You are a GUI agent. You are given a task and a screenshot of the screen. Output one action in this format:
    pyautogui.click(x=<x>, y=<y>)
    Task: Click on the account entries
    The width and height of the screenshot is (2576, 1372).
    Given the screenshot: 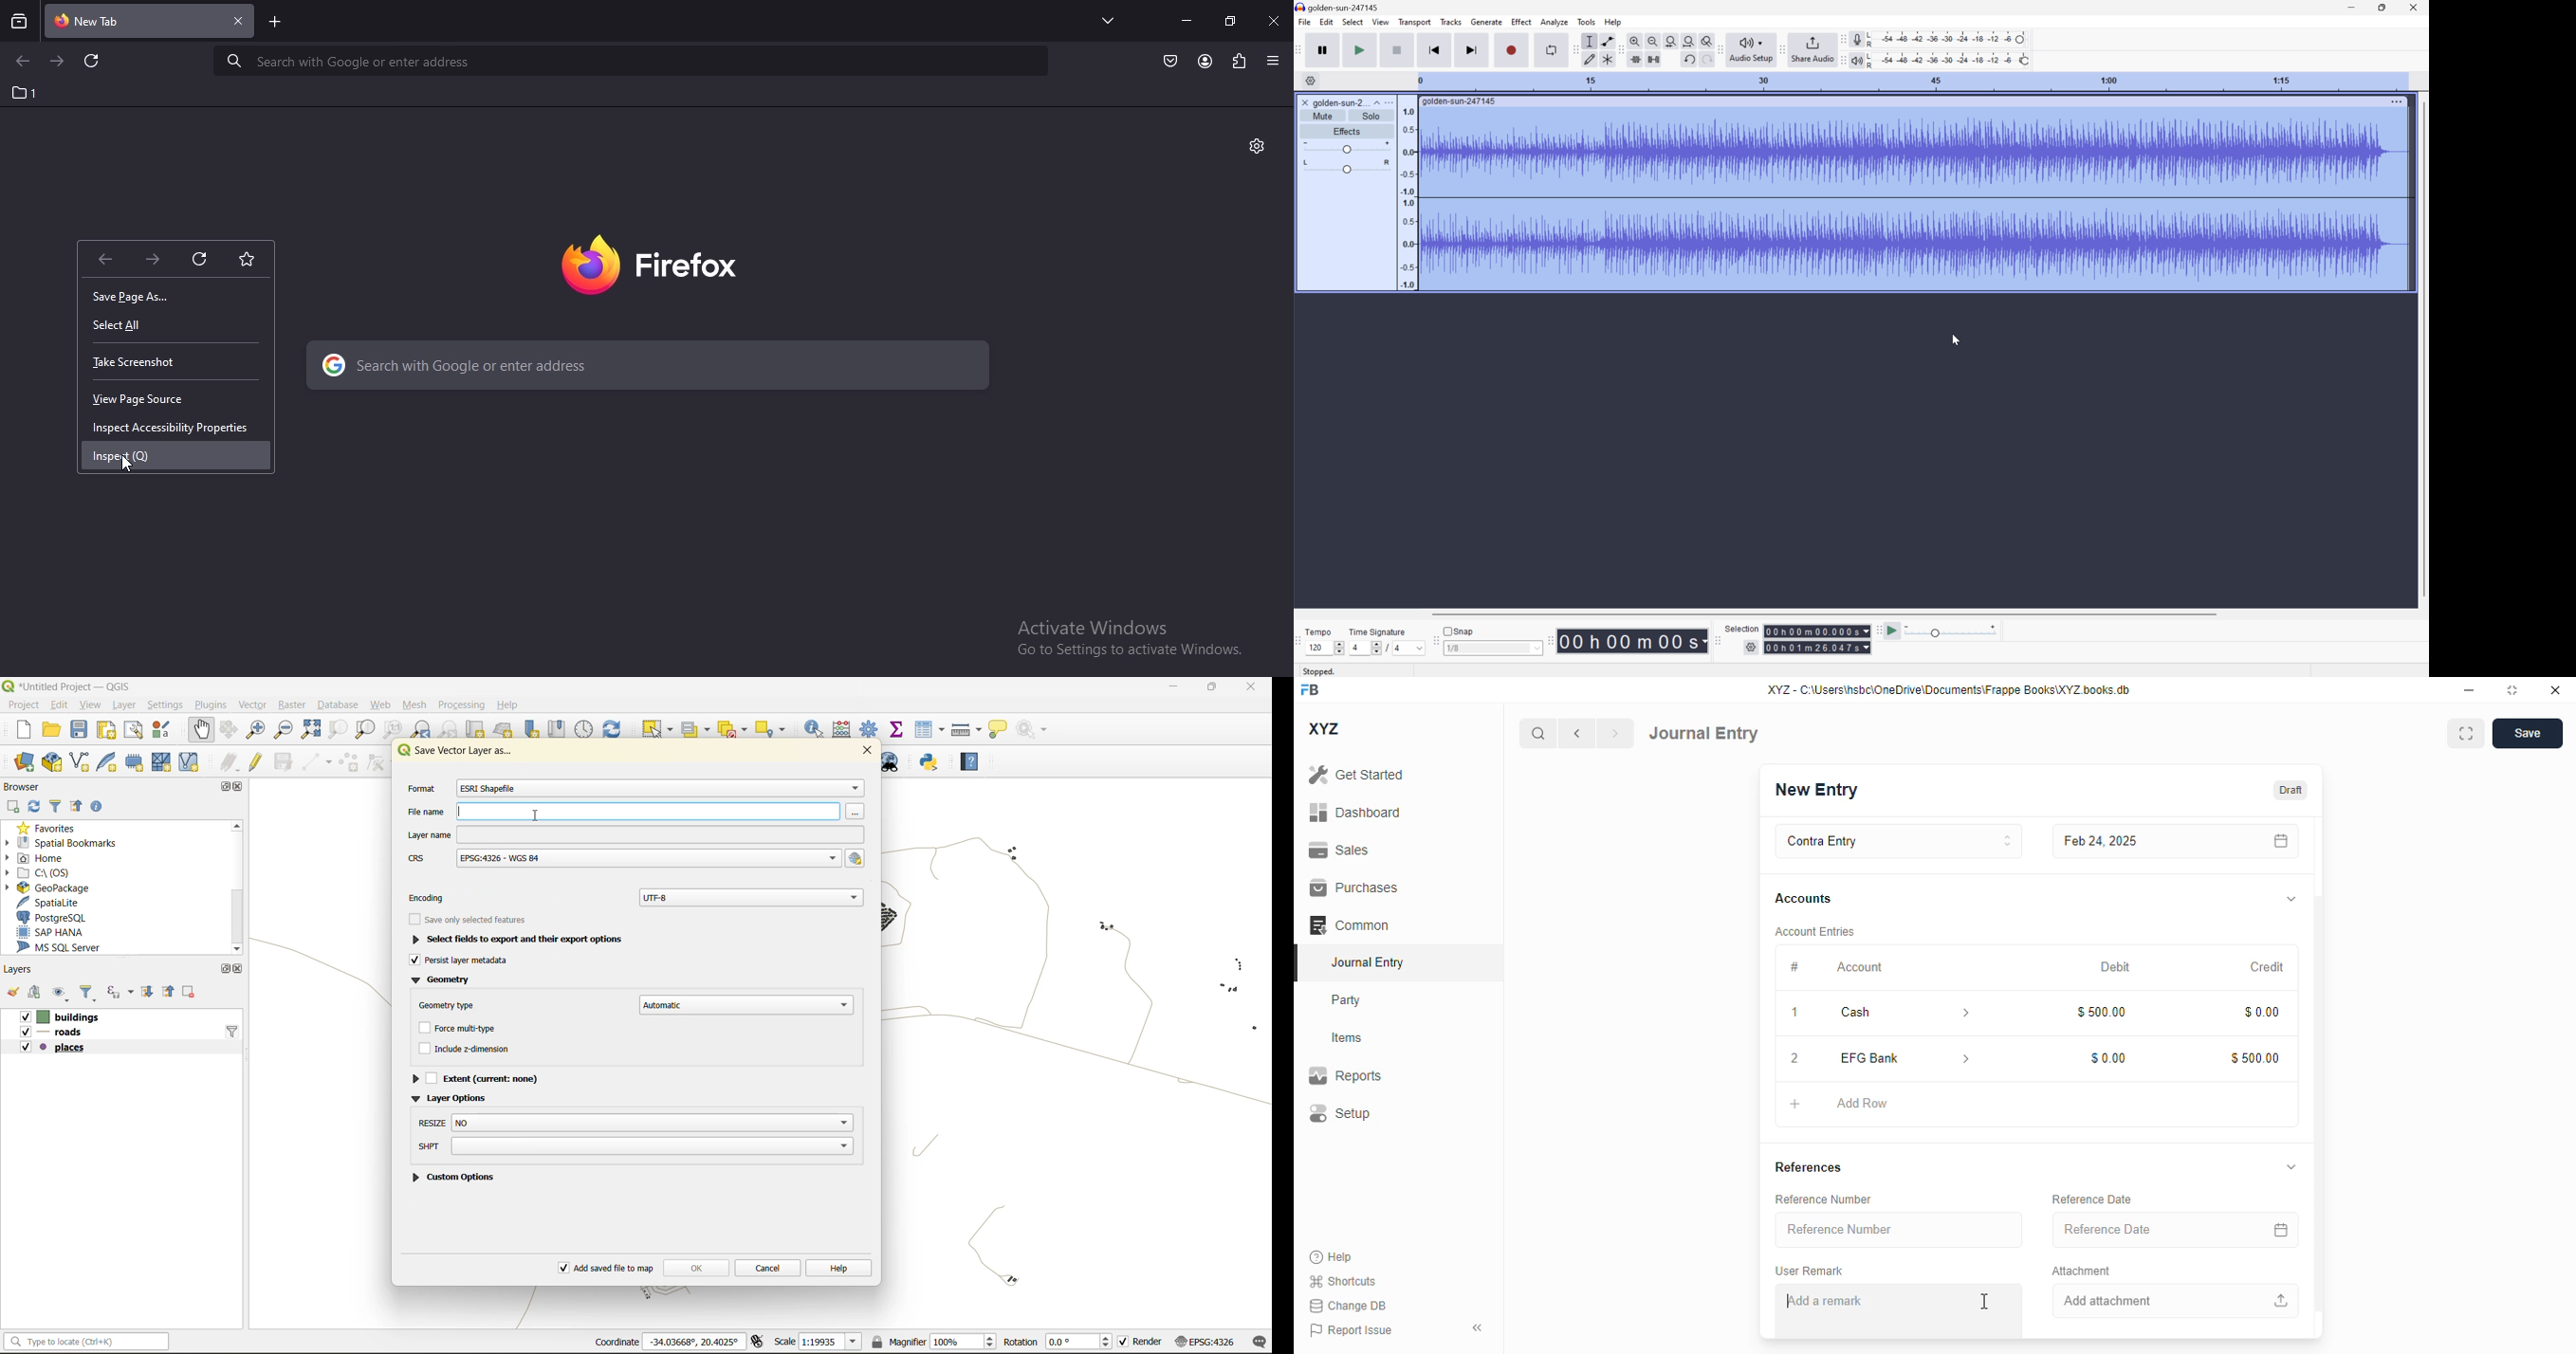 What is the action you would take?
    pyautogui.click(x=1814, y=932)
    